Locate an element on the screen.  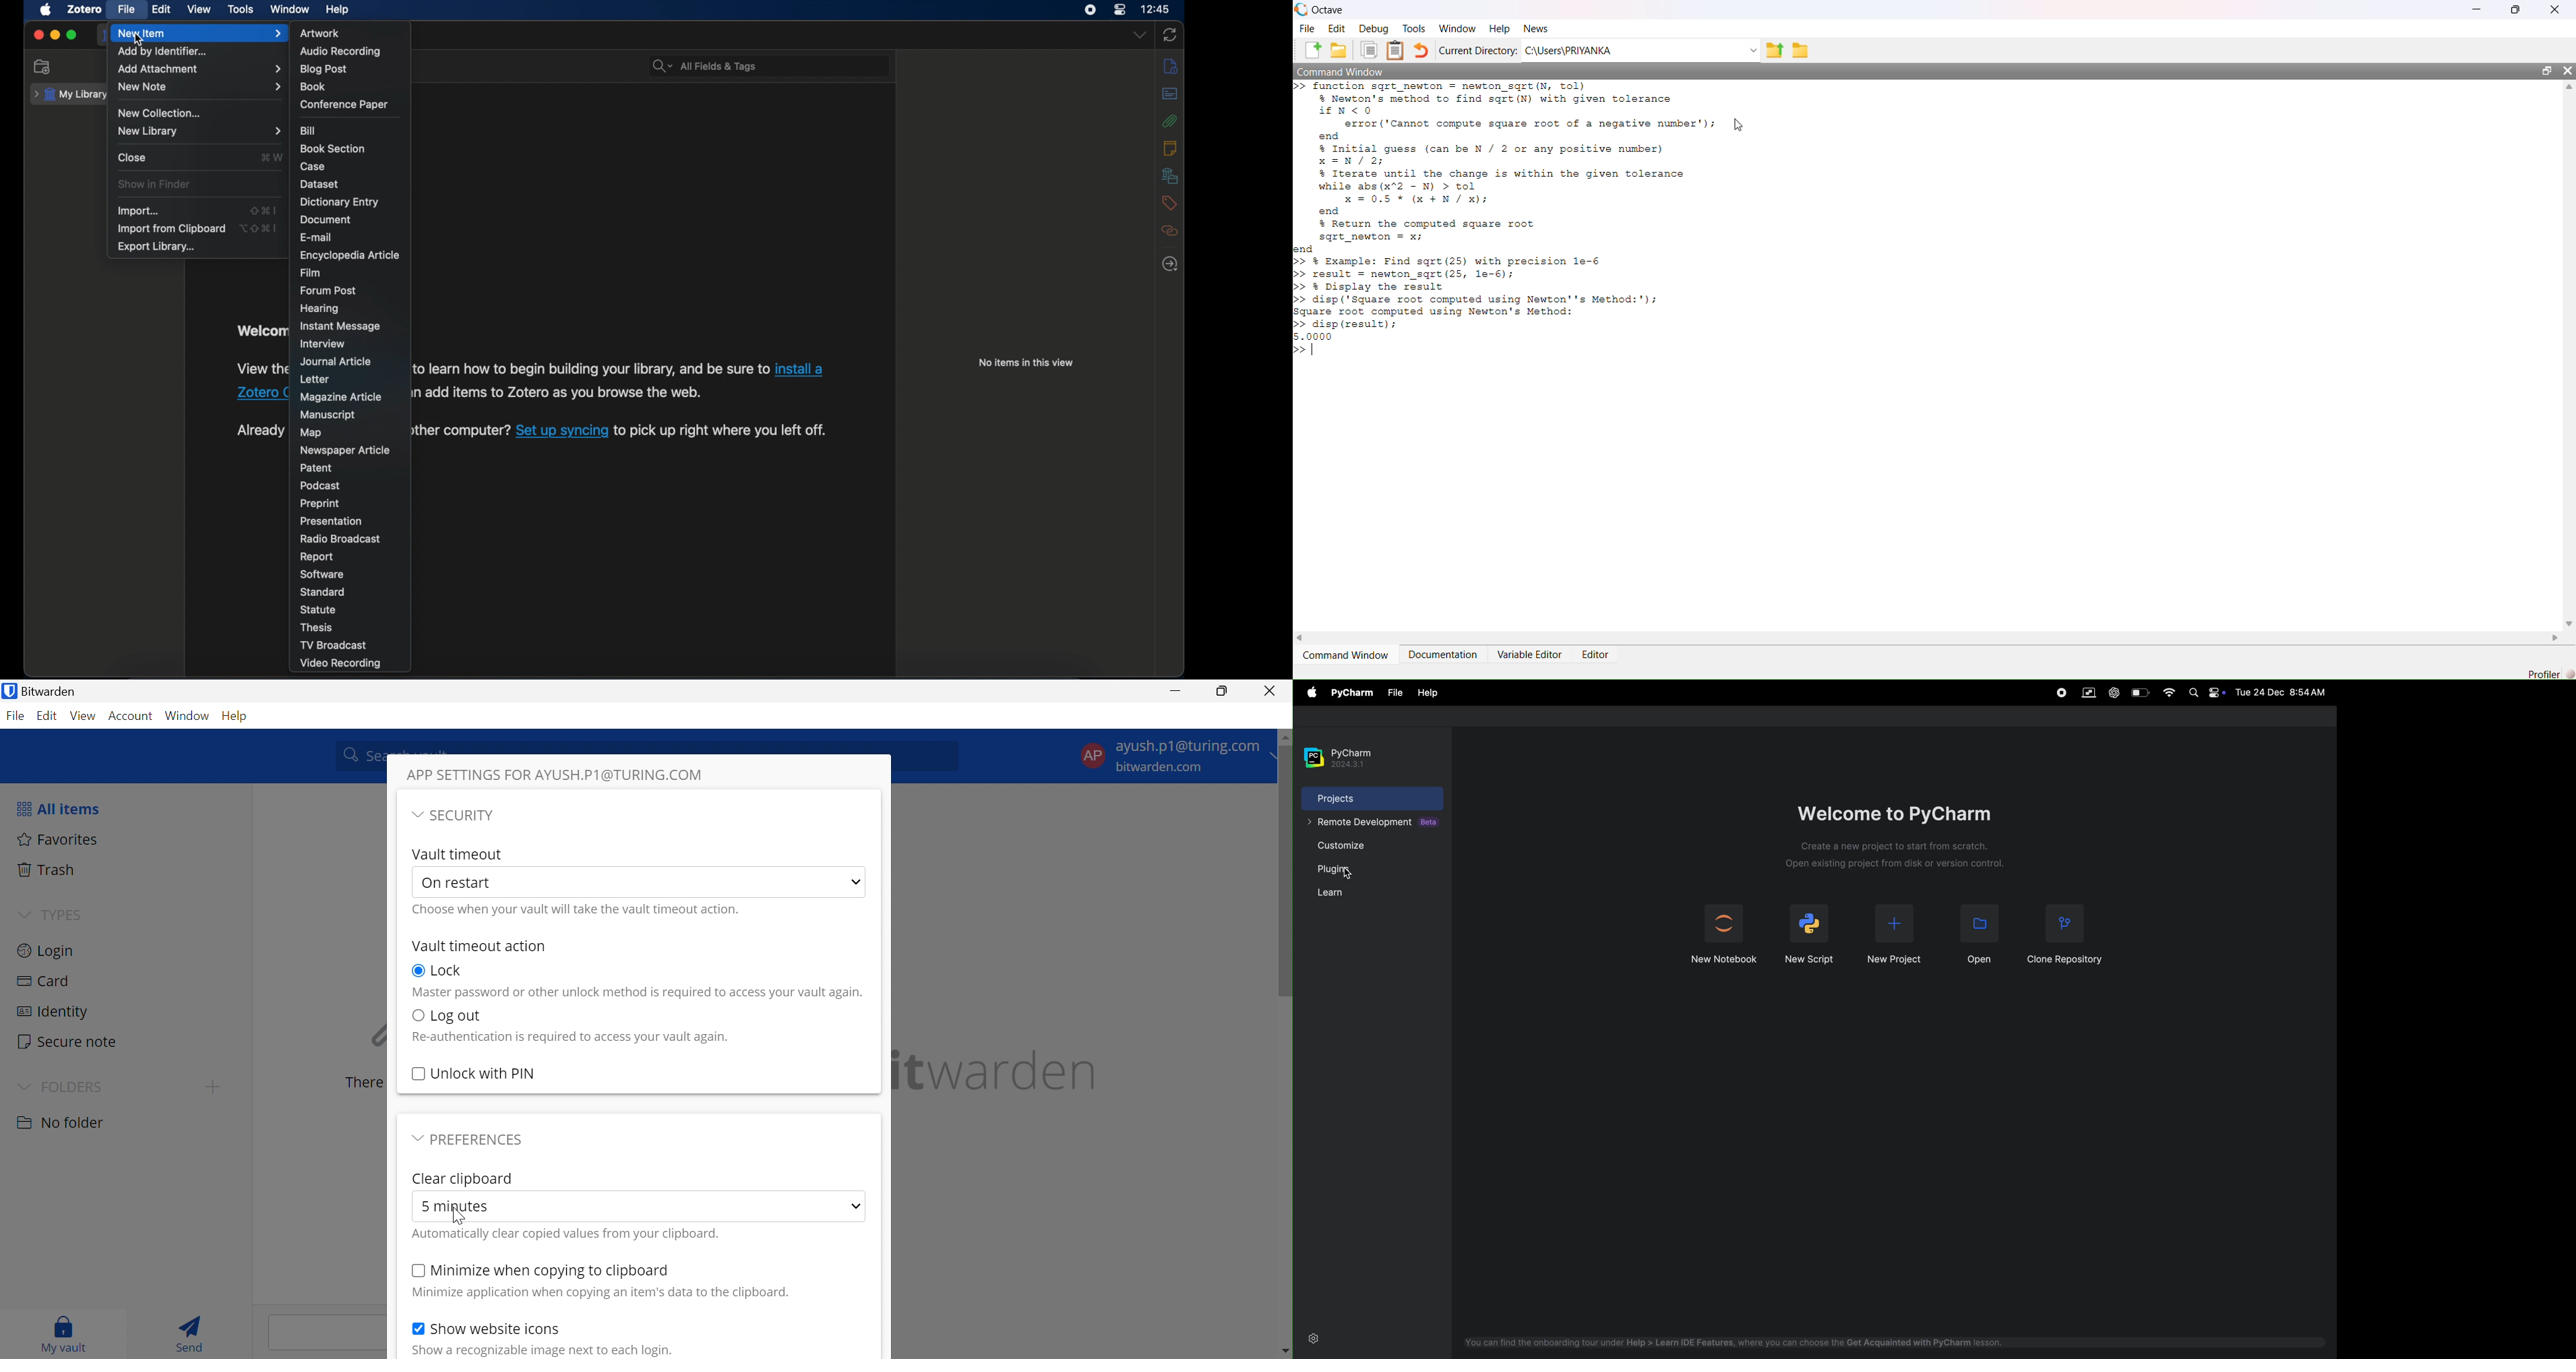
apple widgets is located at coordinates (2204, 693).